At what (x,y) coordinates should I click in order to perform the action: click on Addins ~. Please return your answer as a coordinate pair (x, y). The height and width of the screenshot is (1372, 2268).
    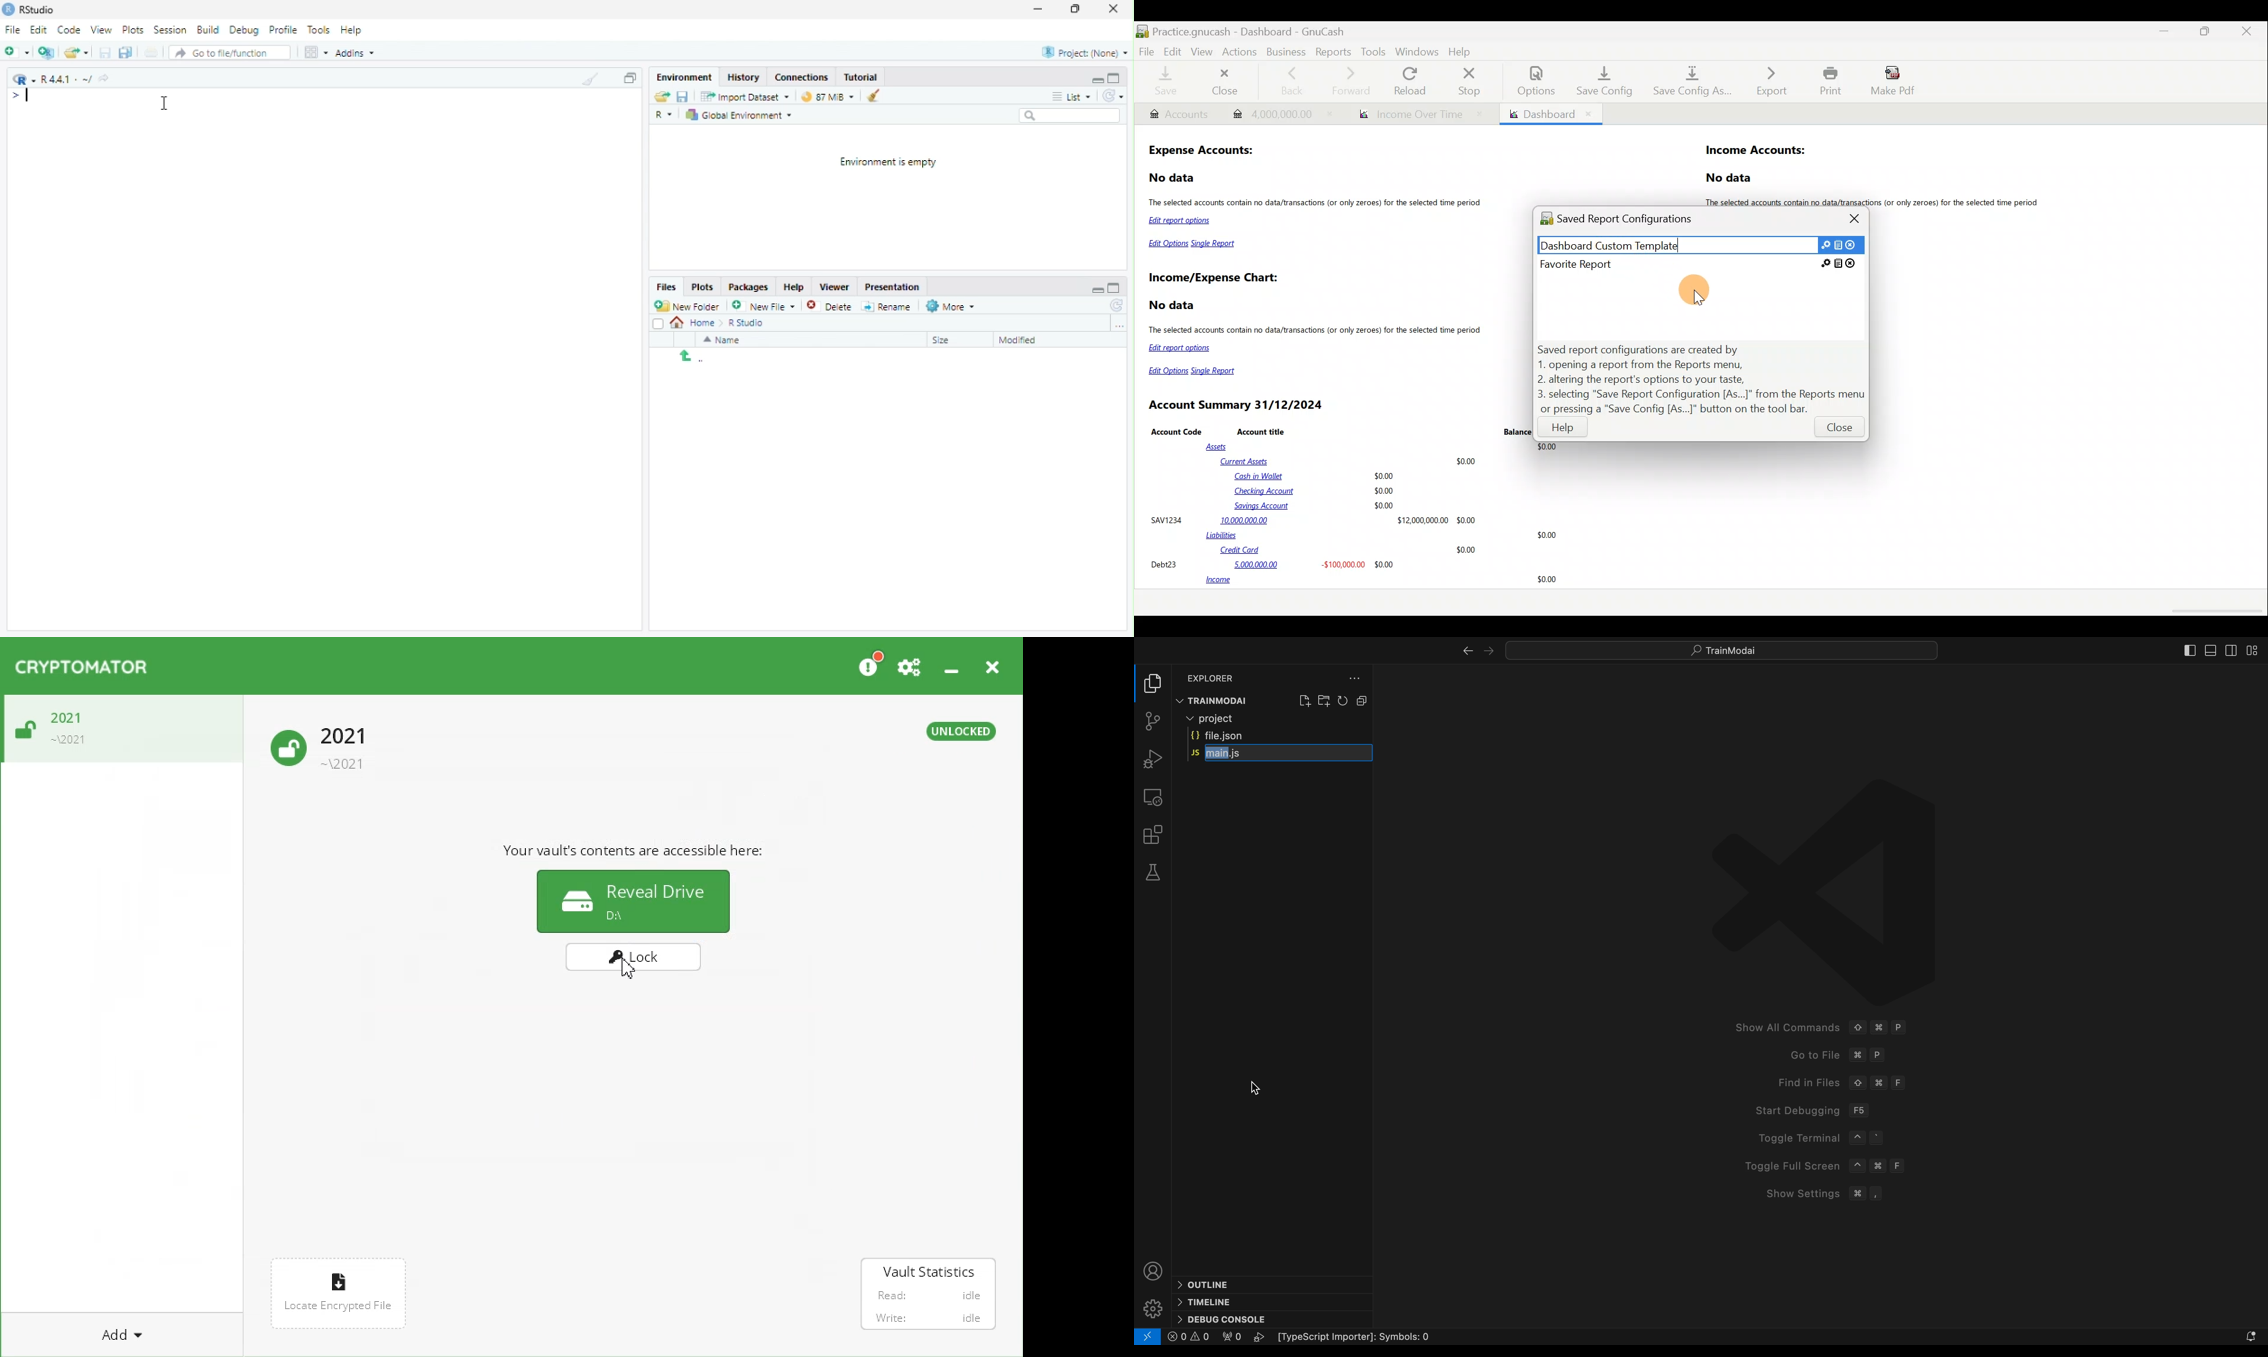
    Looking at the image, I should click on (354, 52).